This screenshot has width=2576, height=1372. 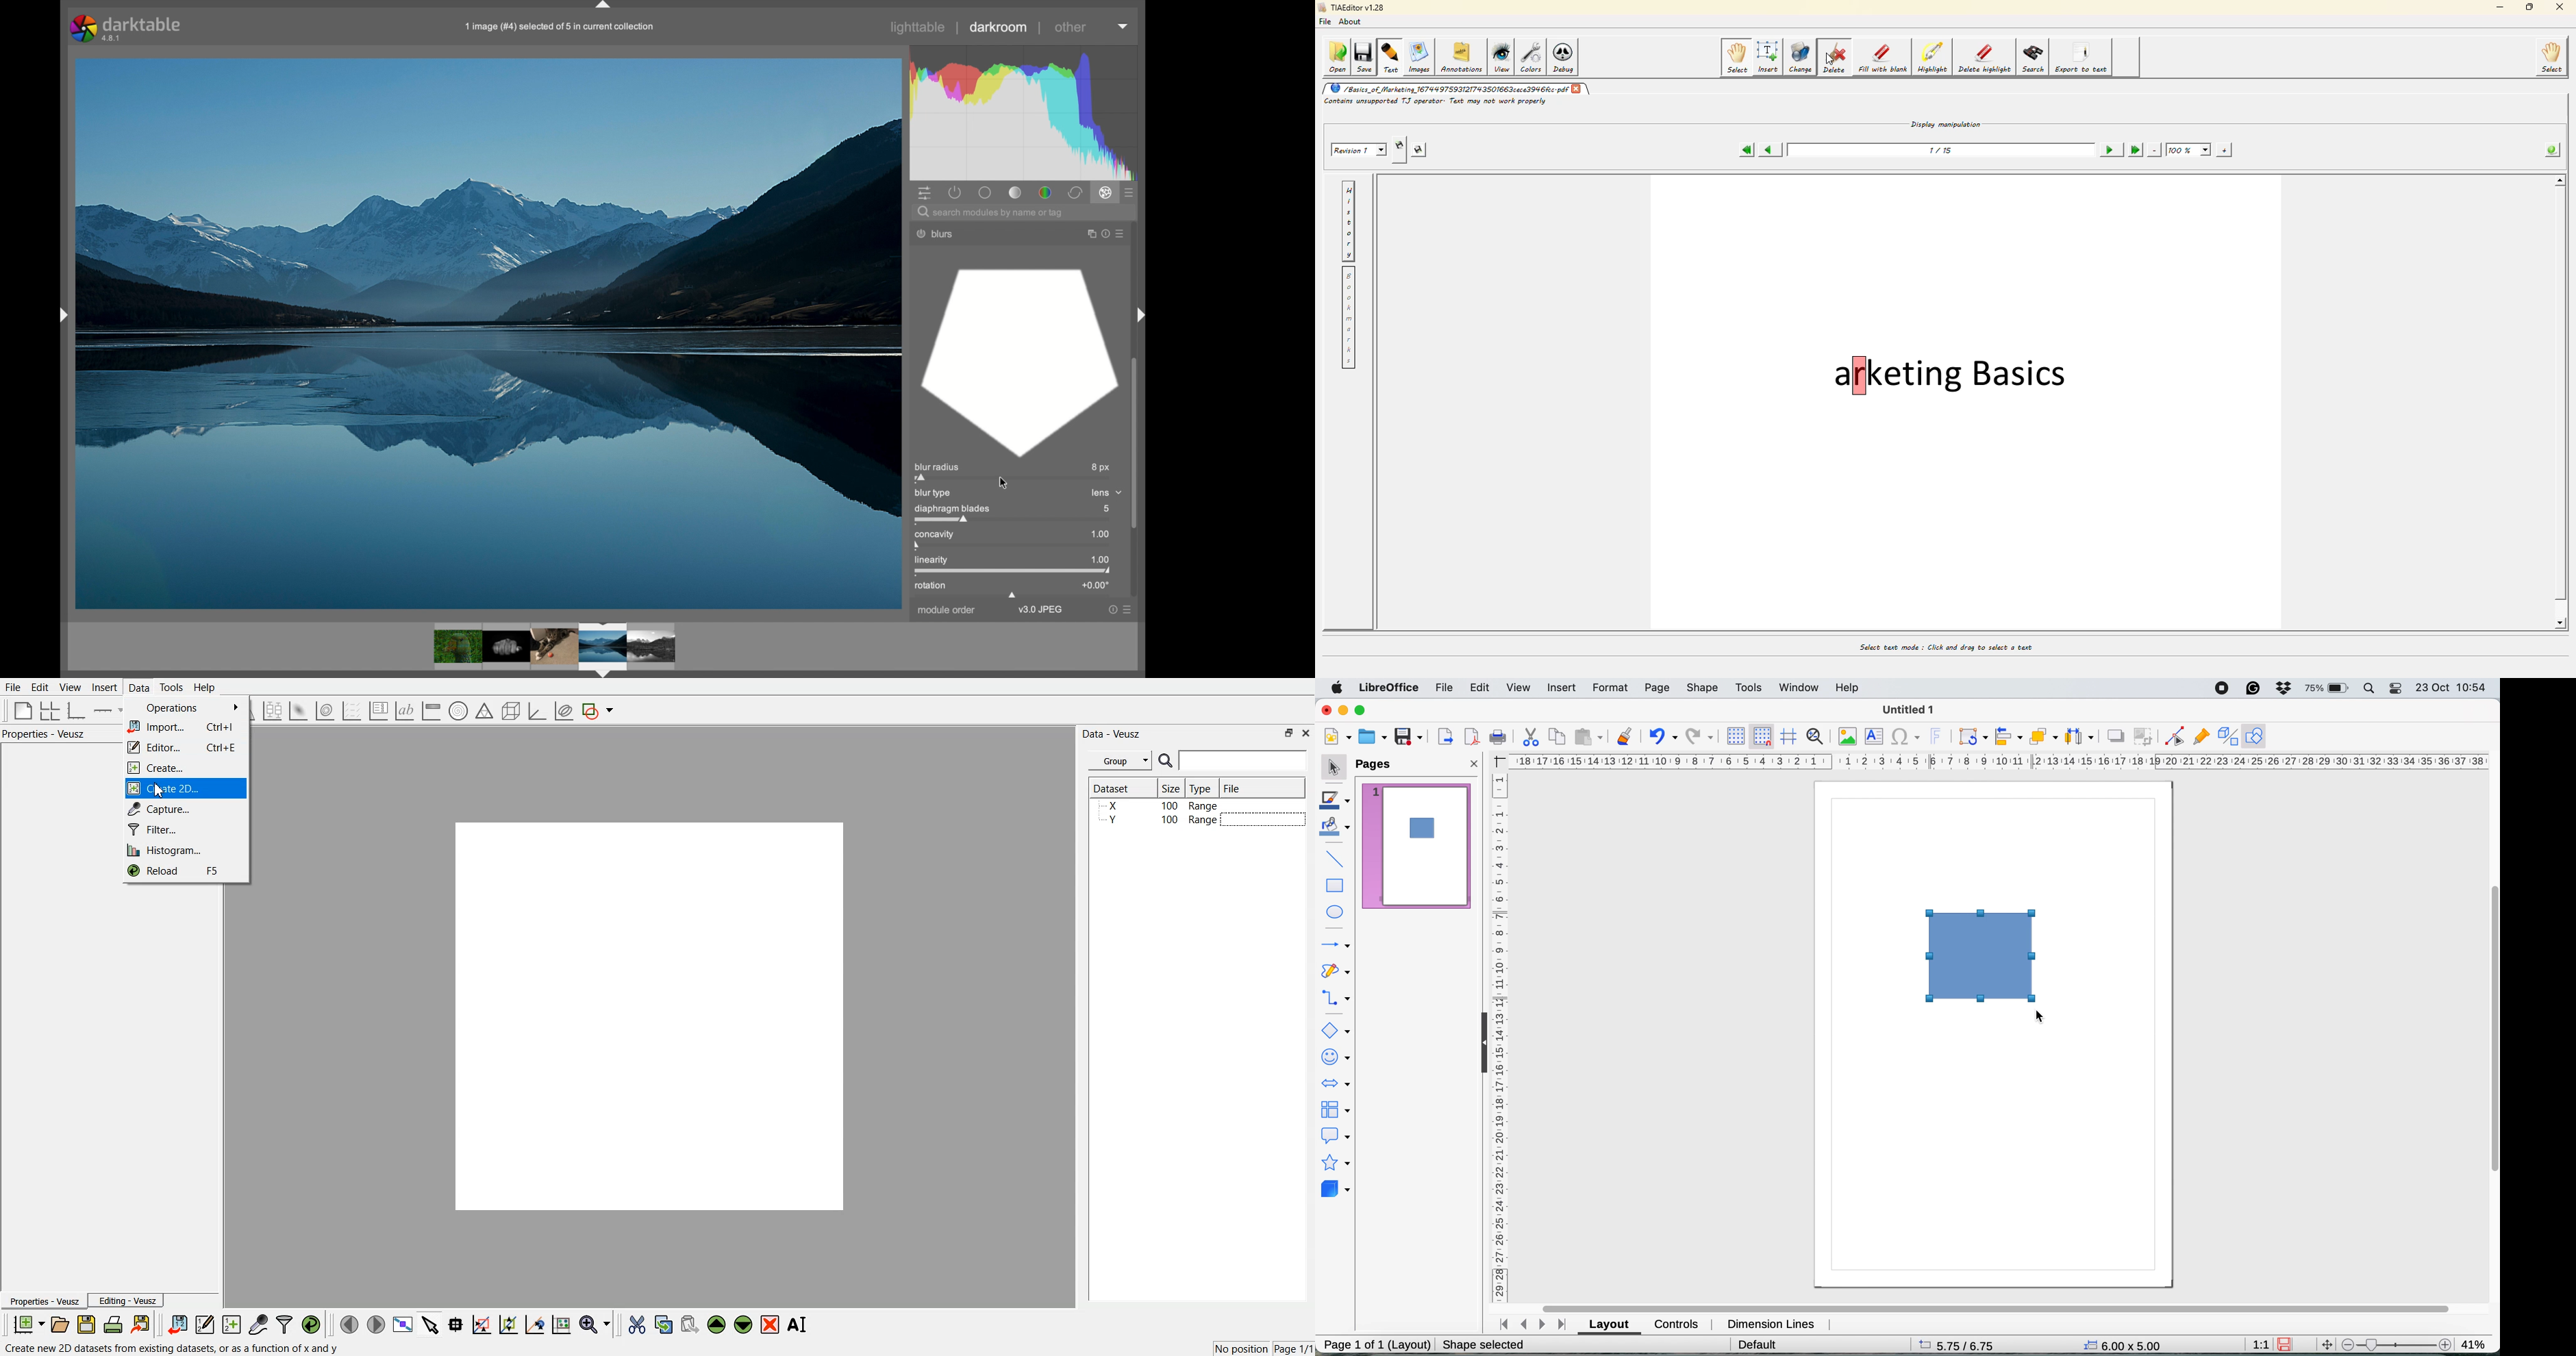 What do you see at coordinates (1074, 193) in the screenshot?
I see `correct` at bounding box center [1074, 193].